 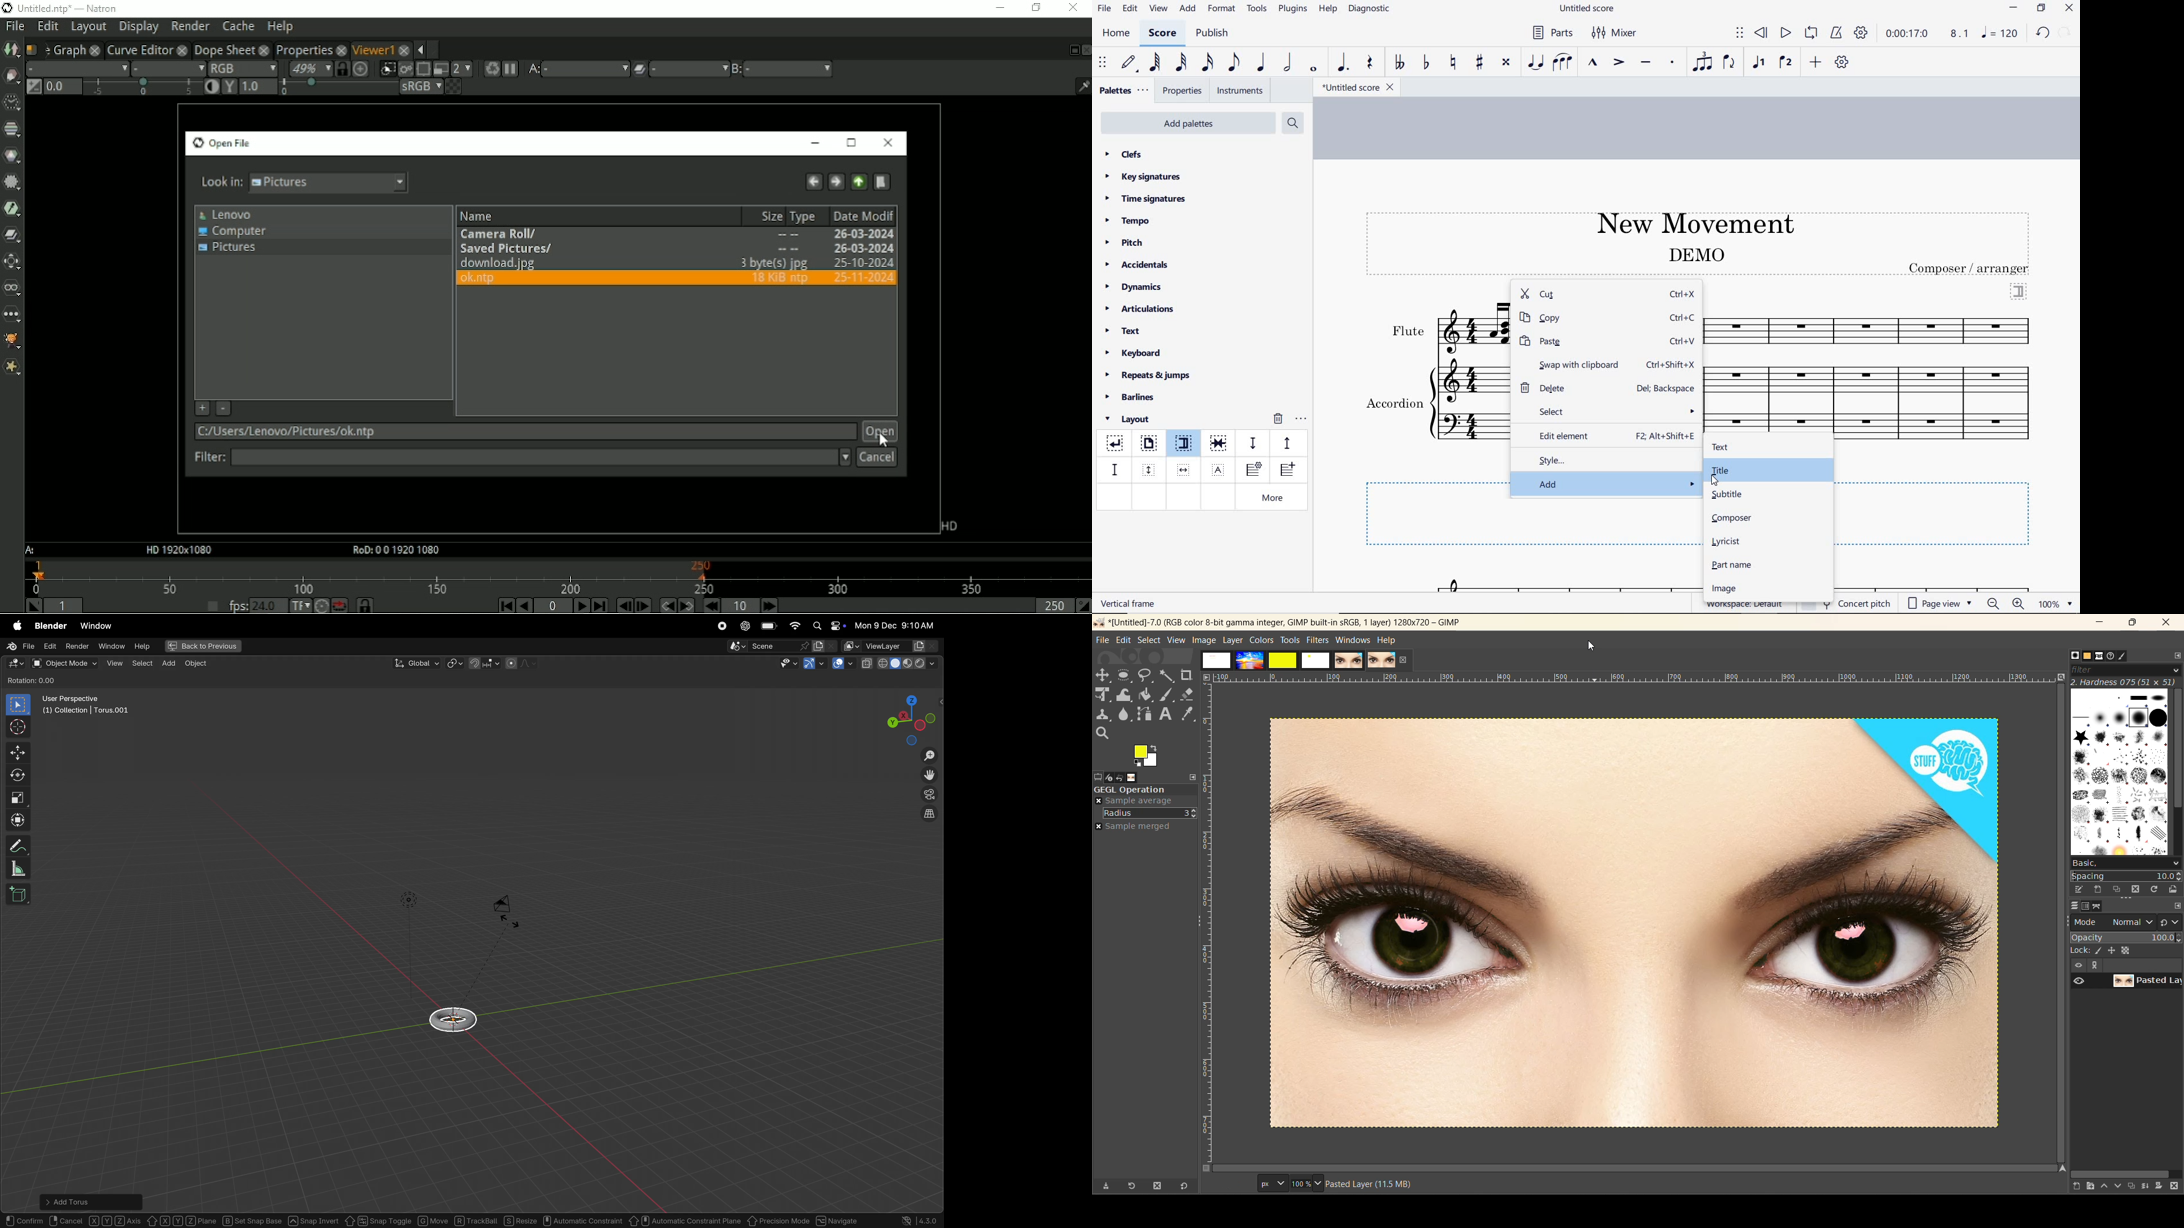 What do you see at coordinates (1695, 254) in the screenshot?
I see `text` at bounding box center [1695, 254].